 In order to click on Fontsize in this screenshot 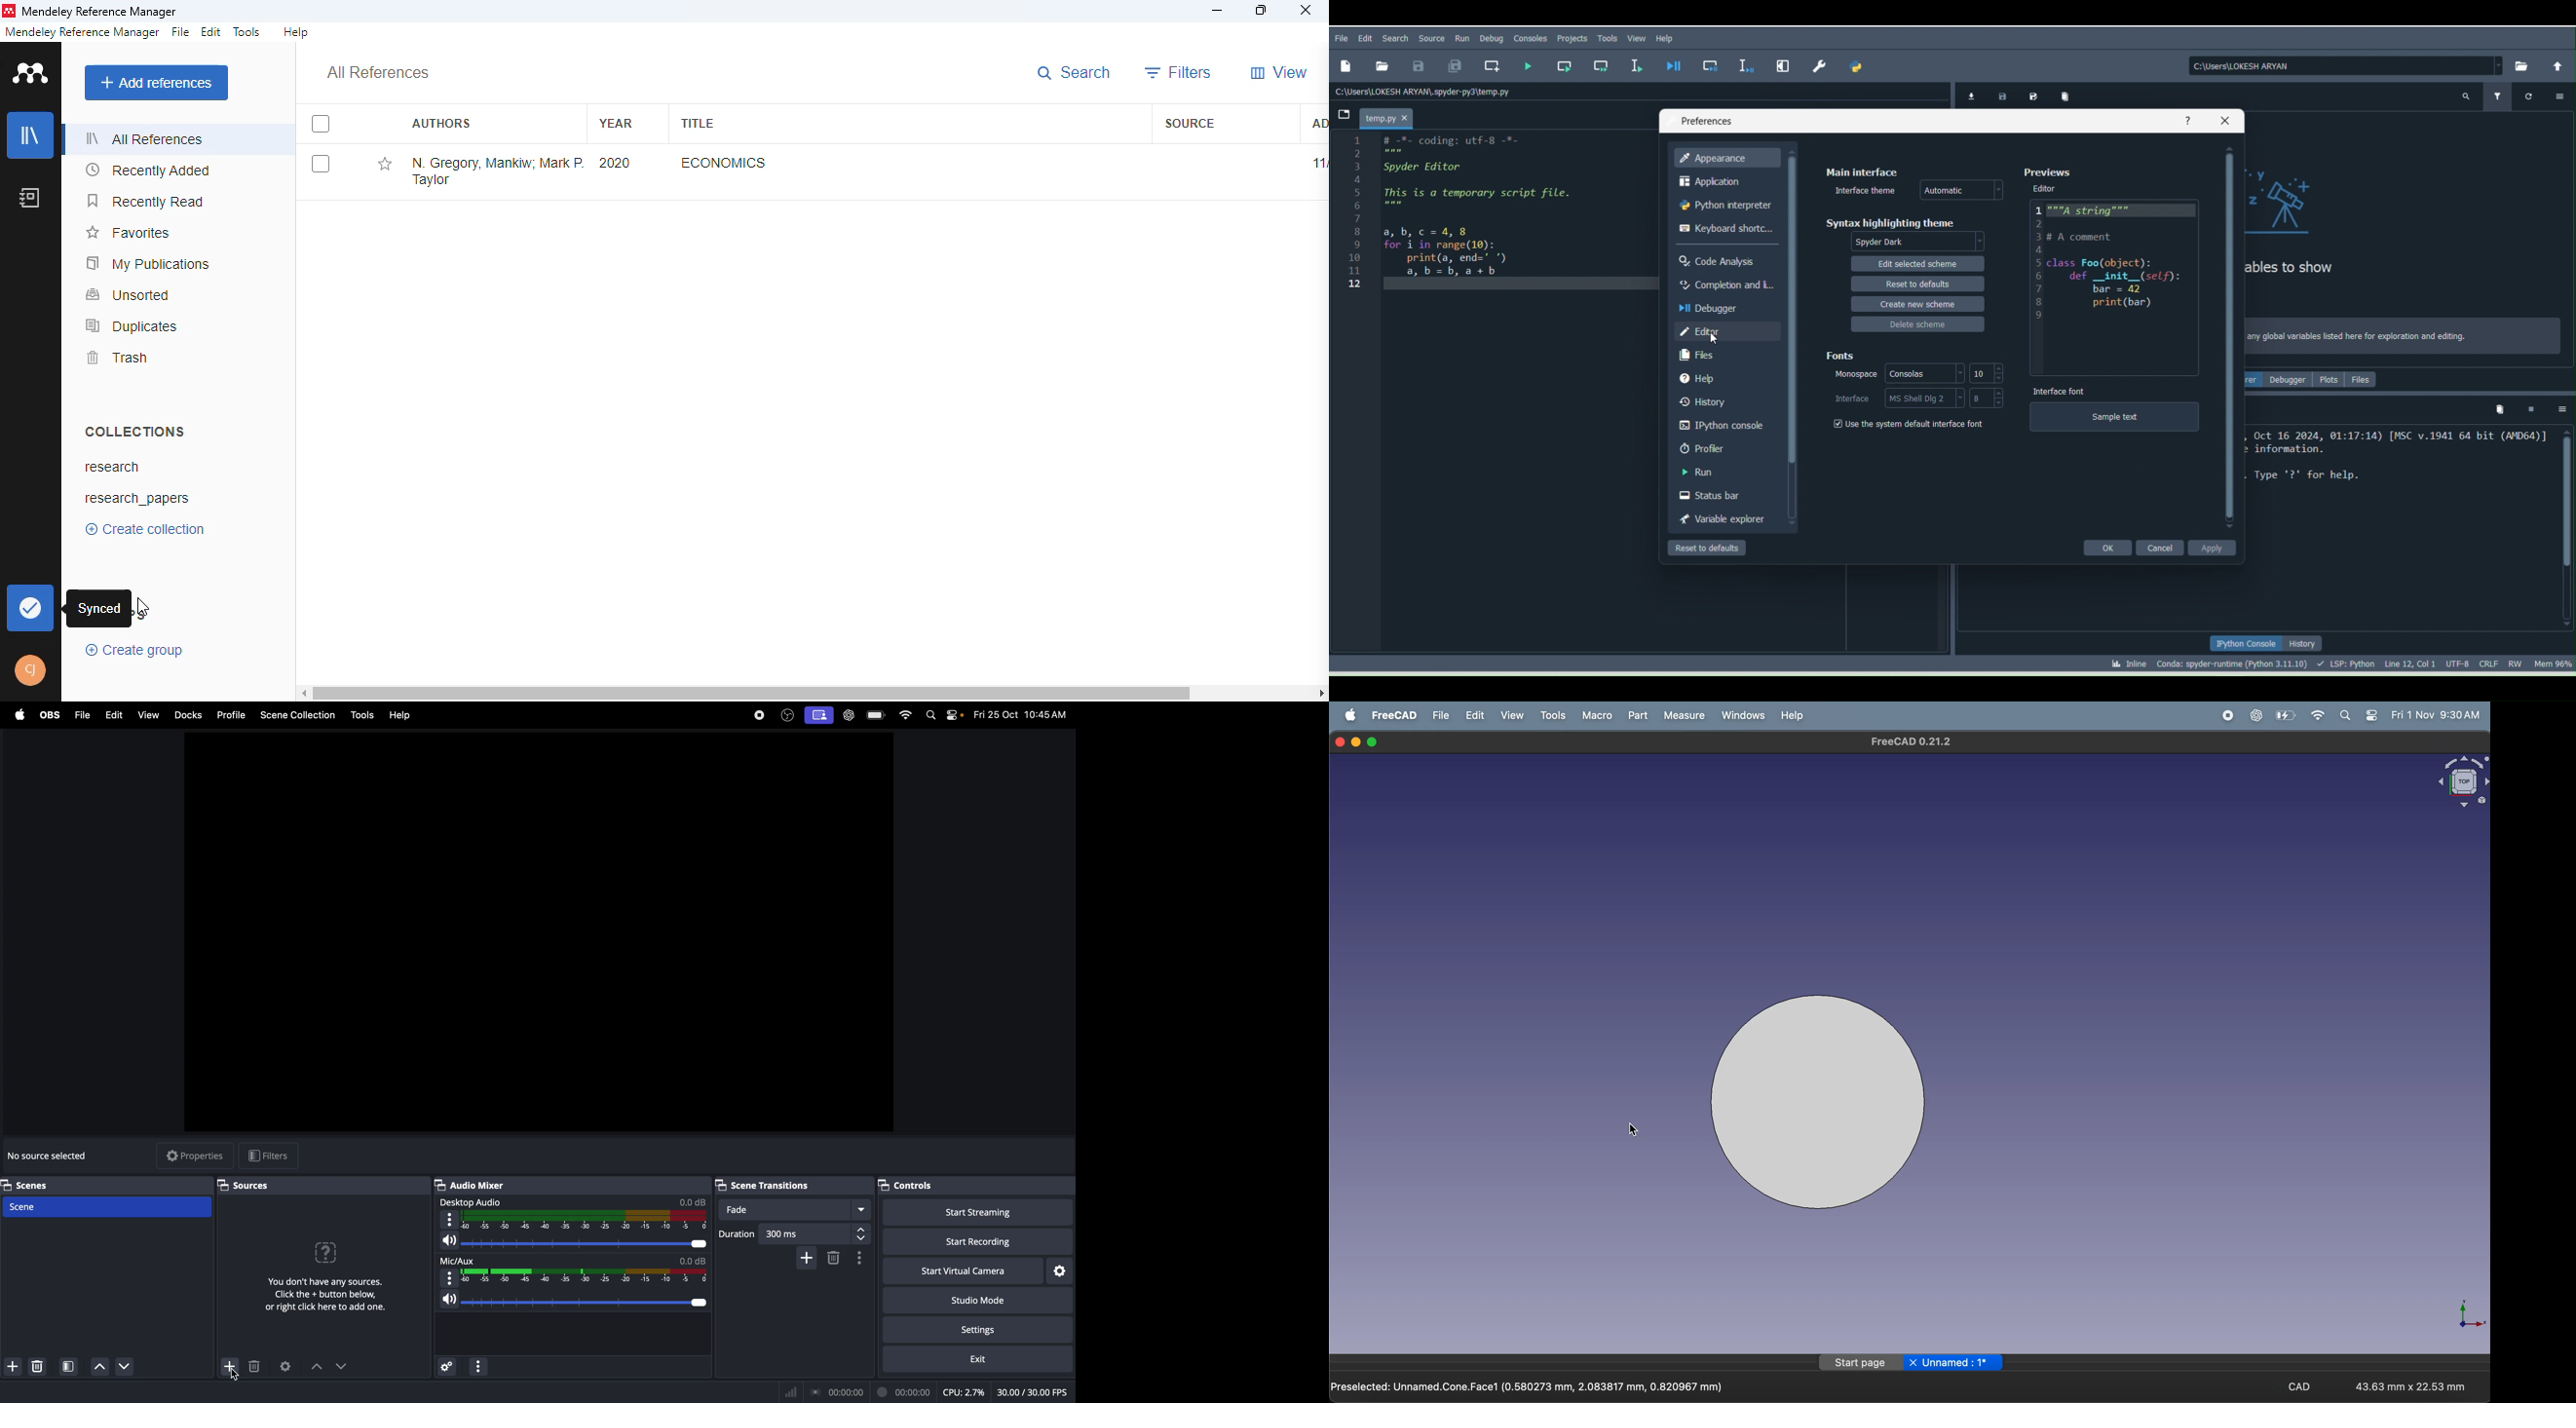, I will do `click(1985, 373)`.